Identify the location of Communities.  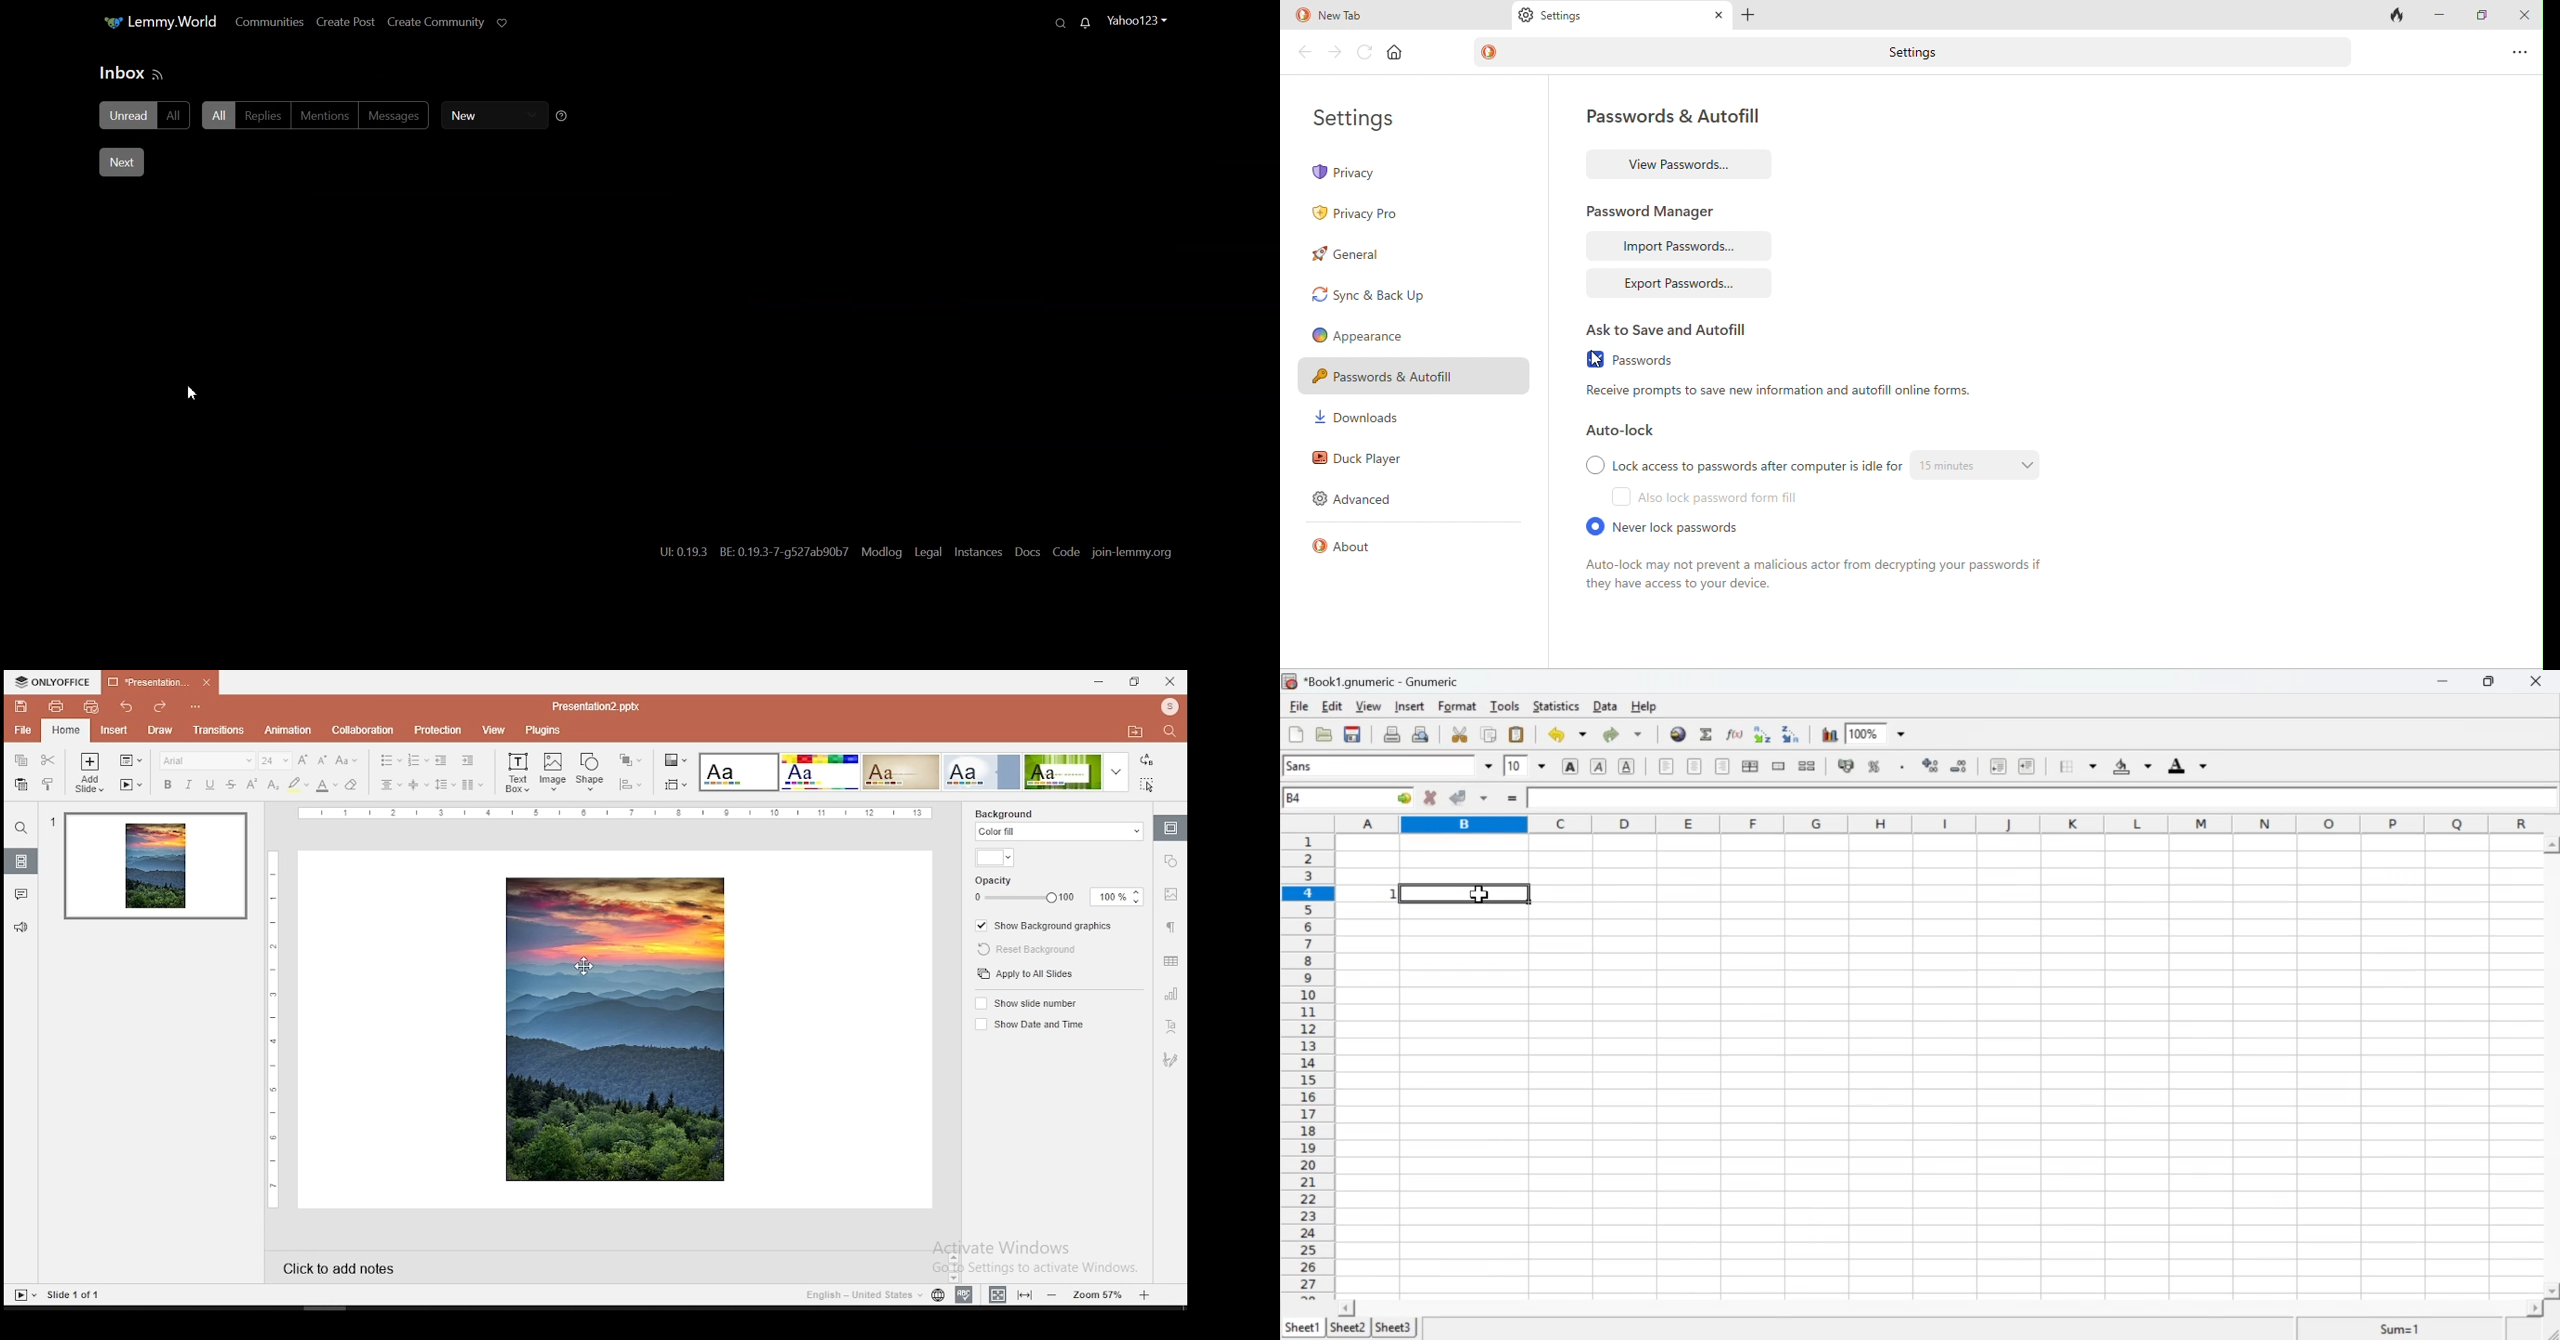
(262, 23).